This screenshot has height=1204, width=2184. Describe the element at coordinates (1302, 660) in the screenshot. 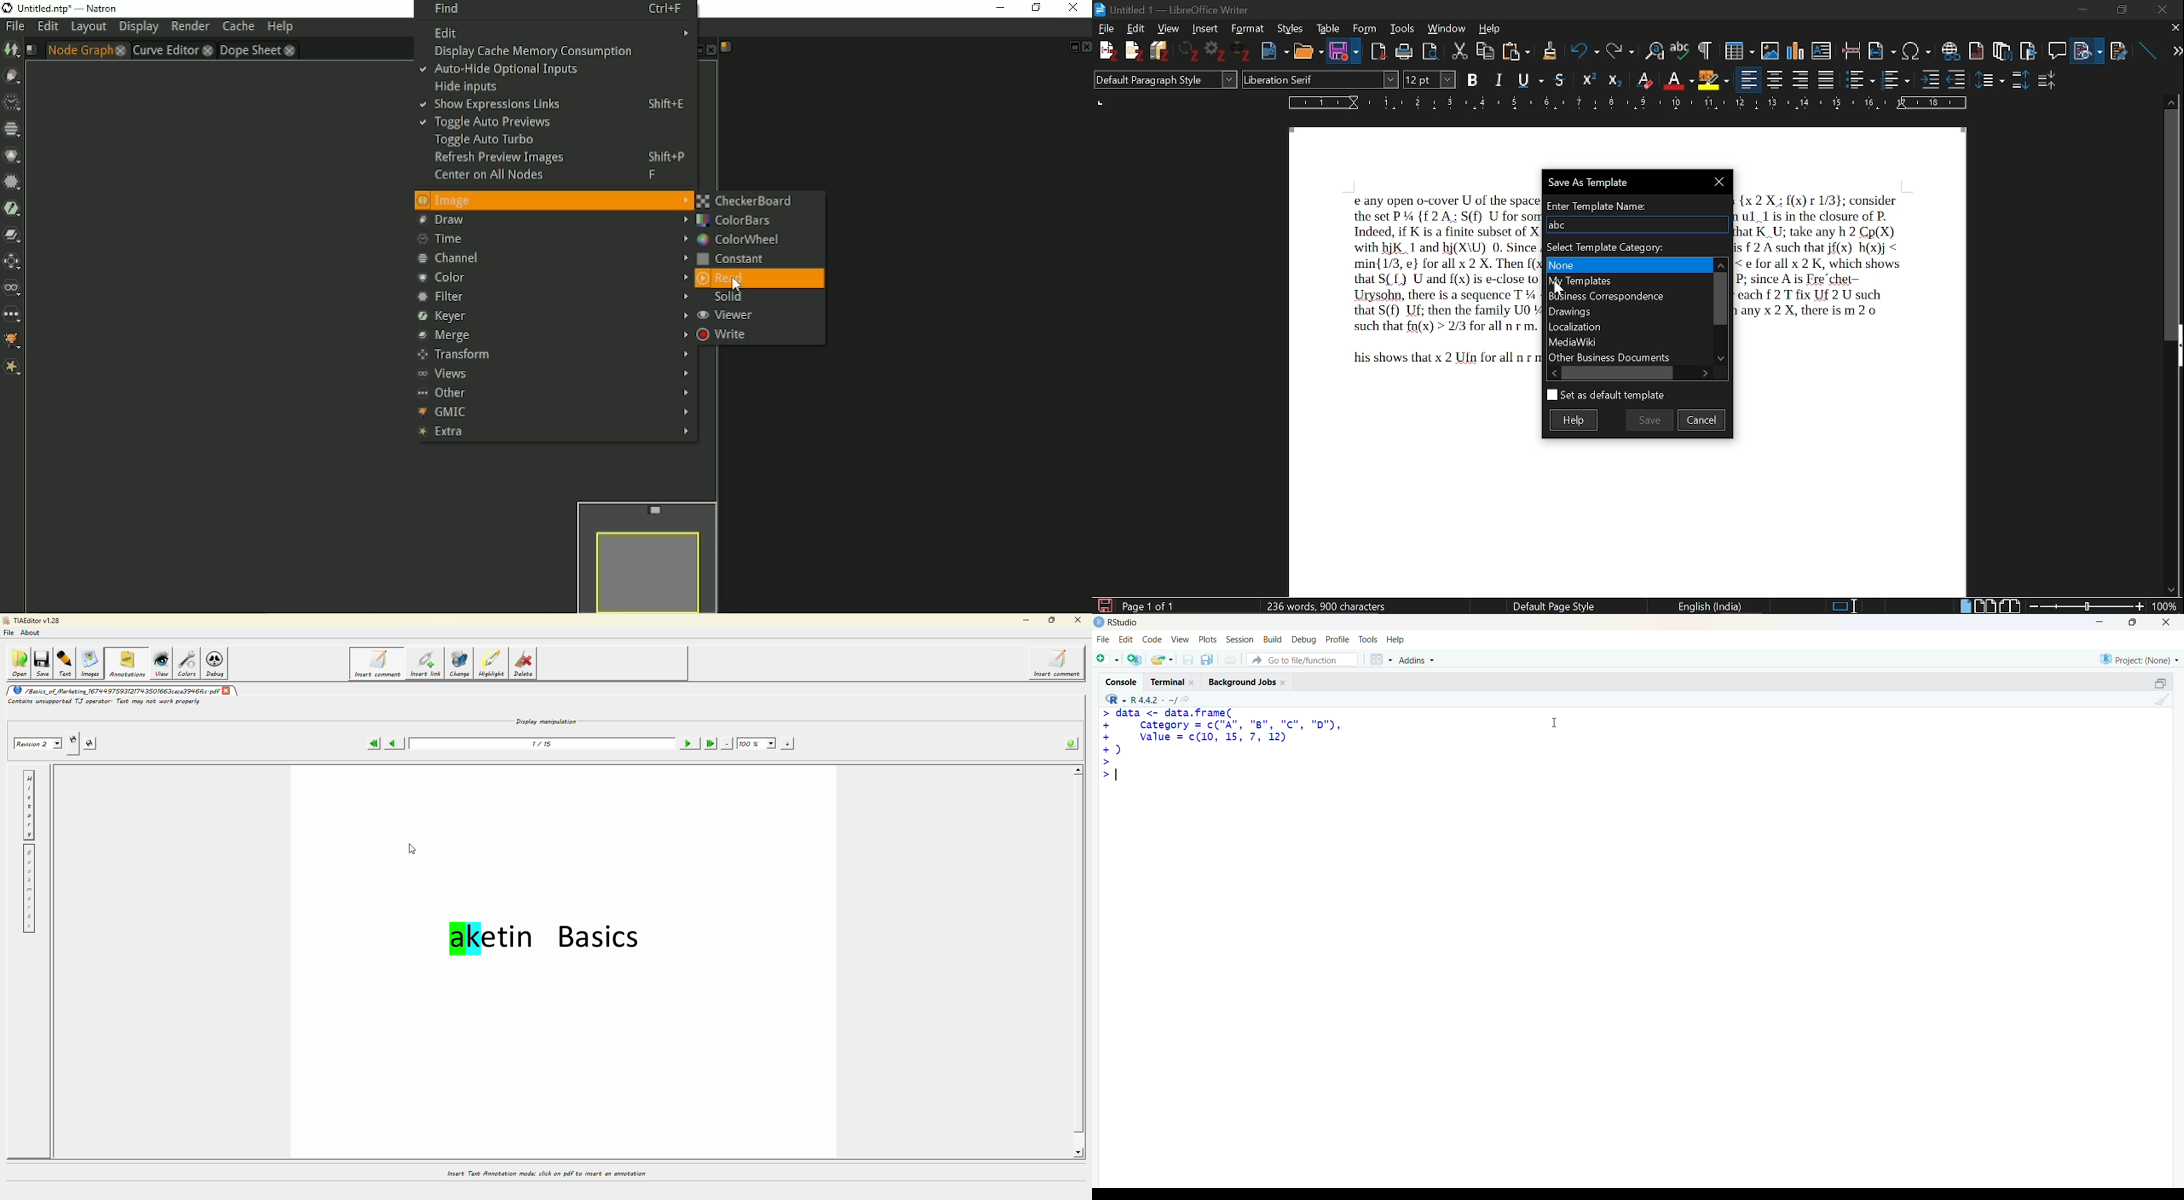

I see `# Go to file/function` at that location.